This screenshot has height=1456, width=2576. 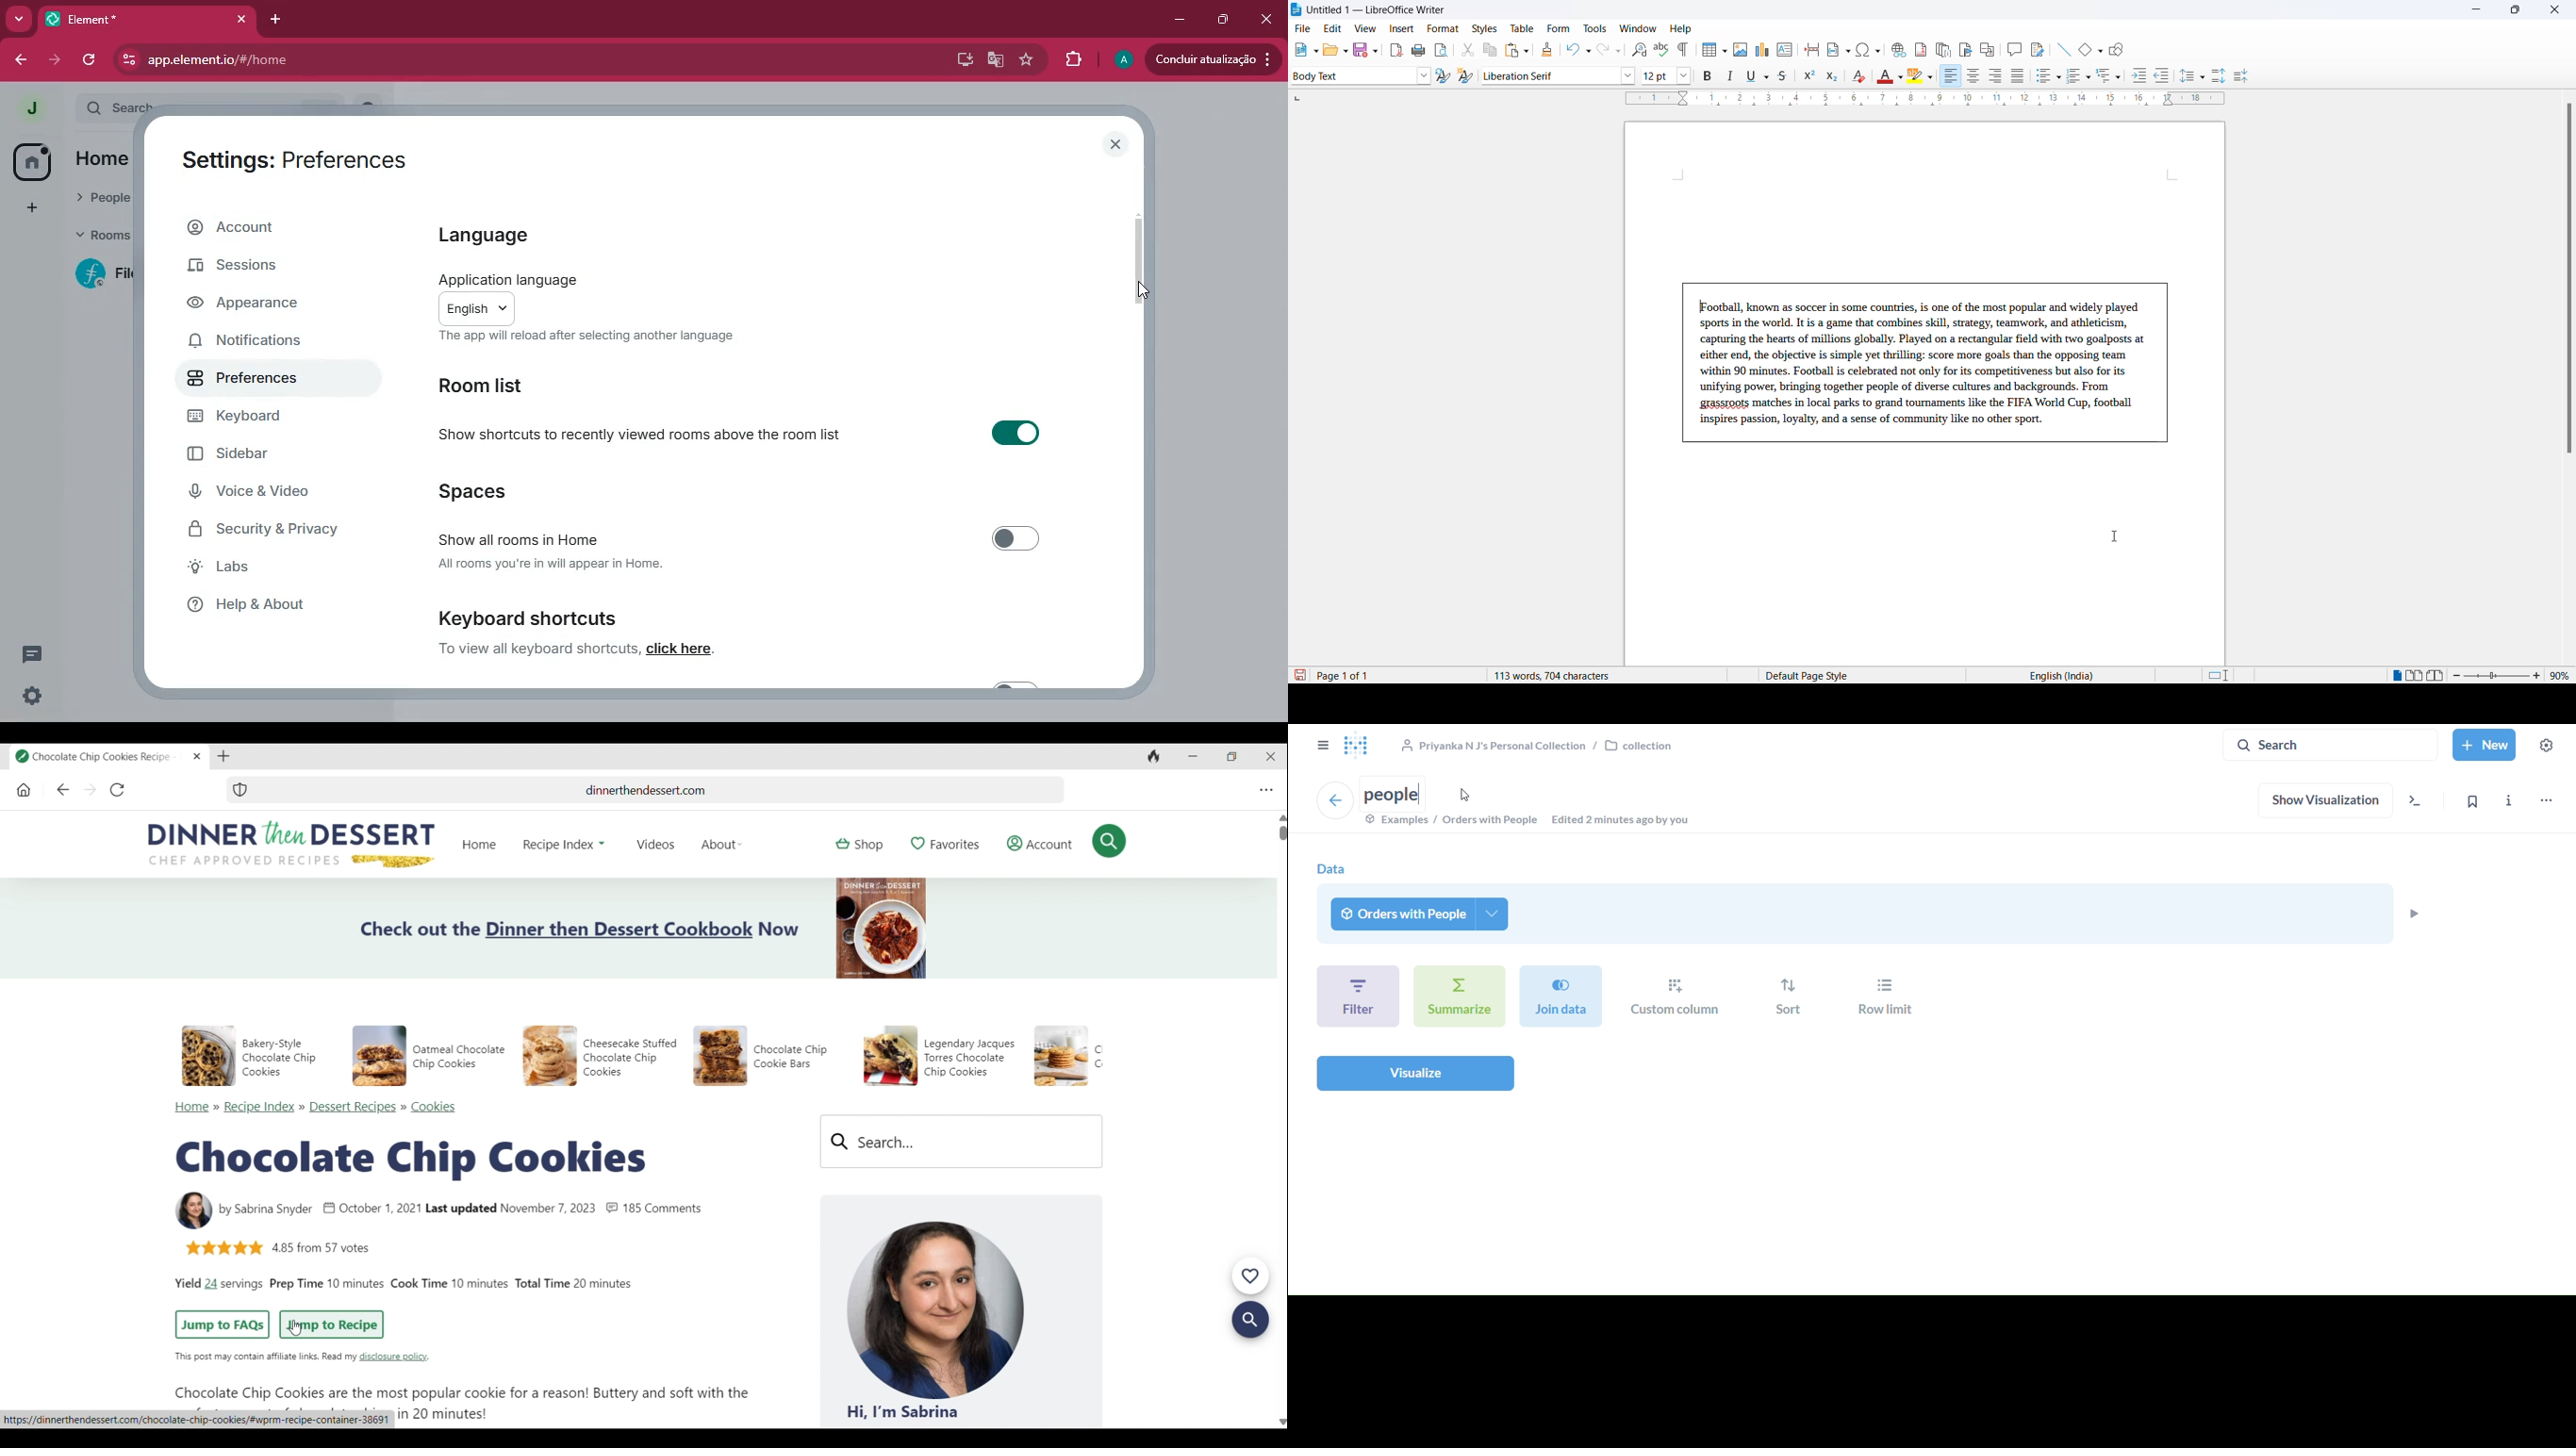 I want to click on help, so click(x=278, y=606).